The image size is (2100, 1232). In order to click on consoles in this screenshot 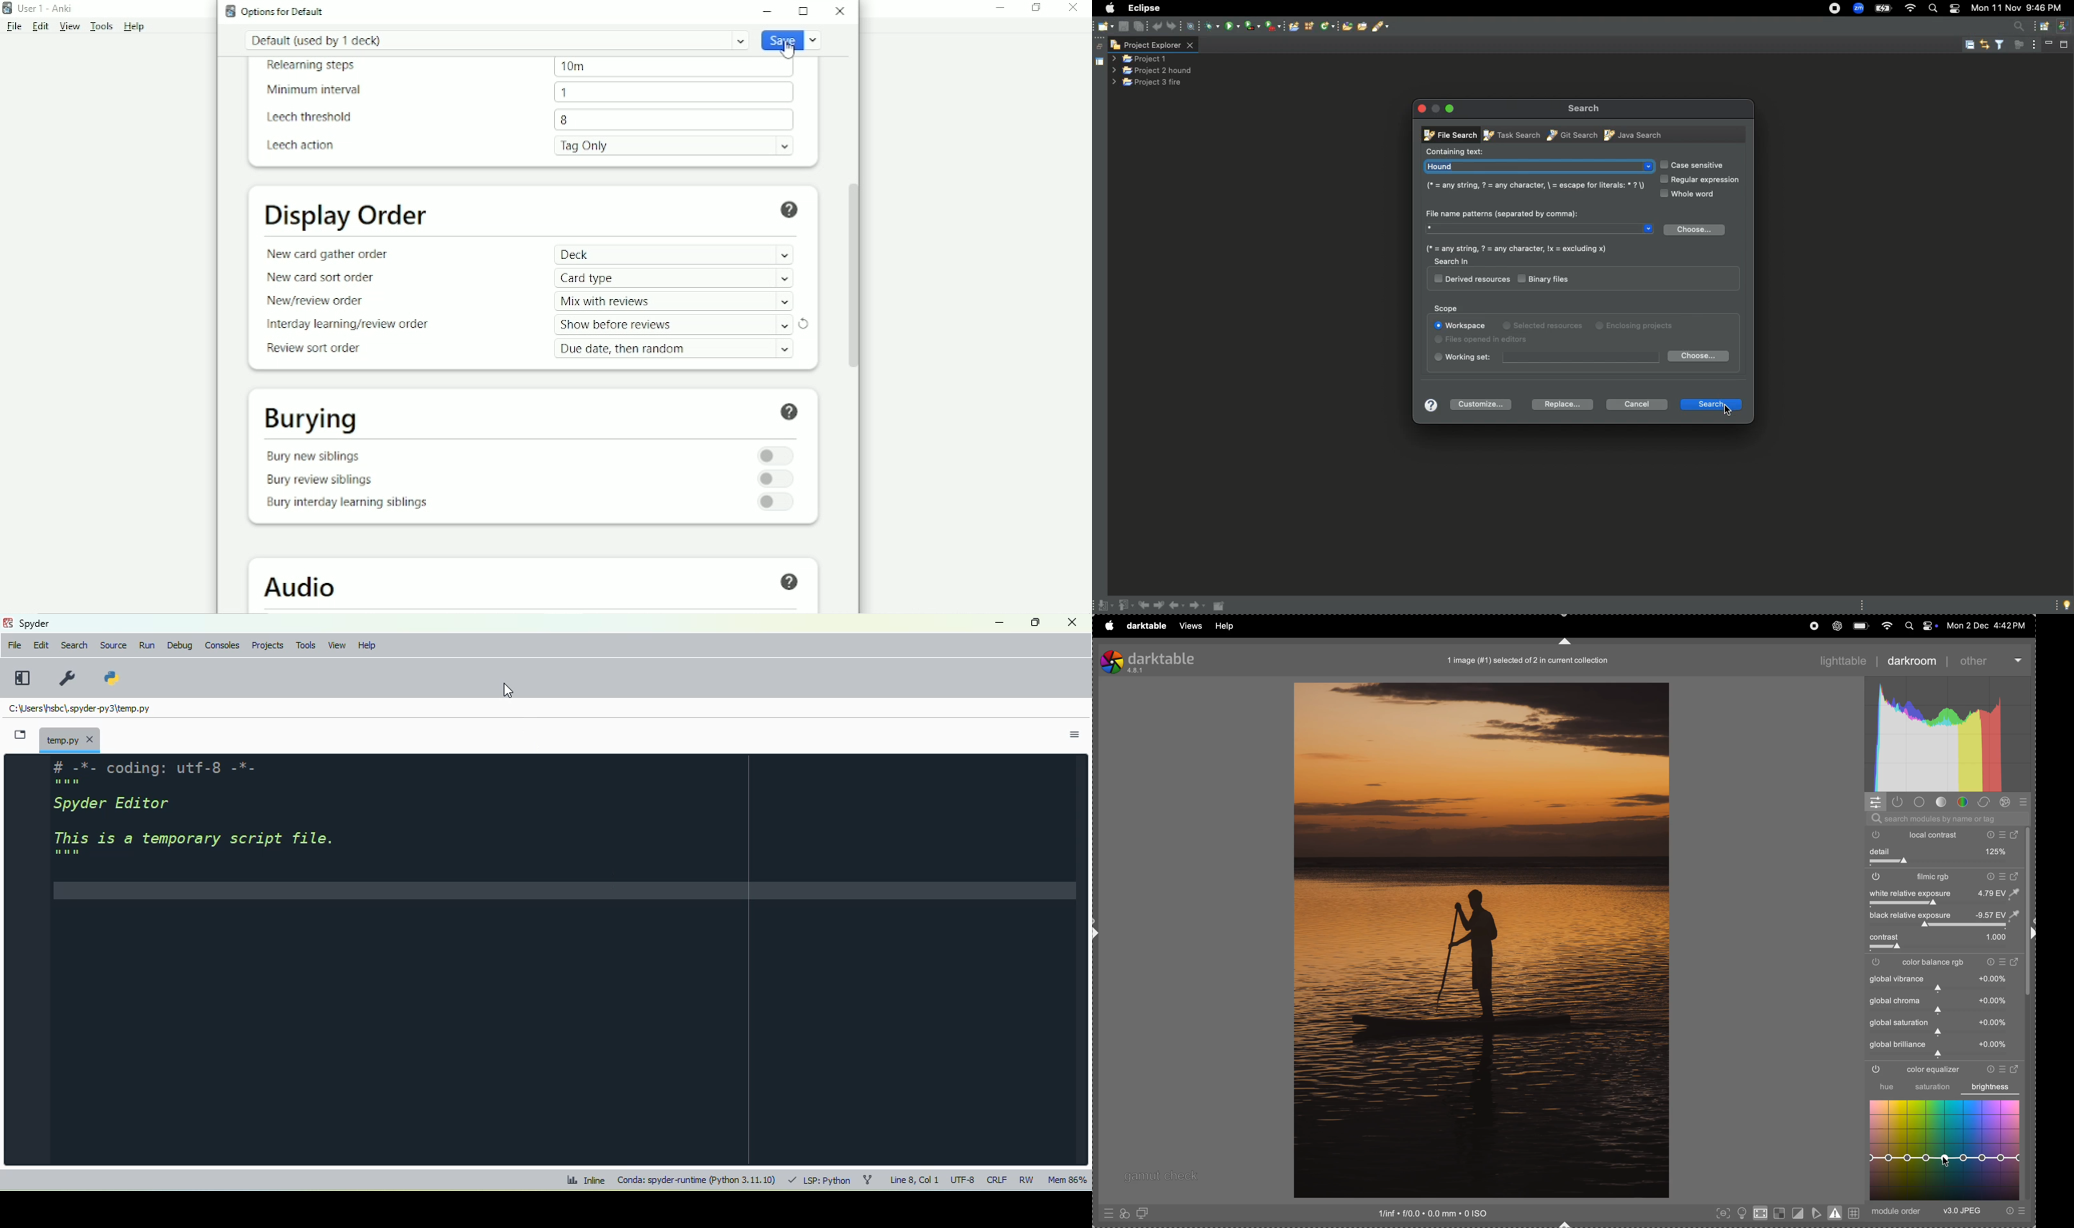, I will do `click(223, 645)`.